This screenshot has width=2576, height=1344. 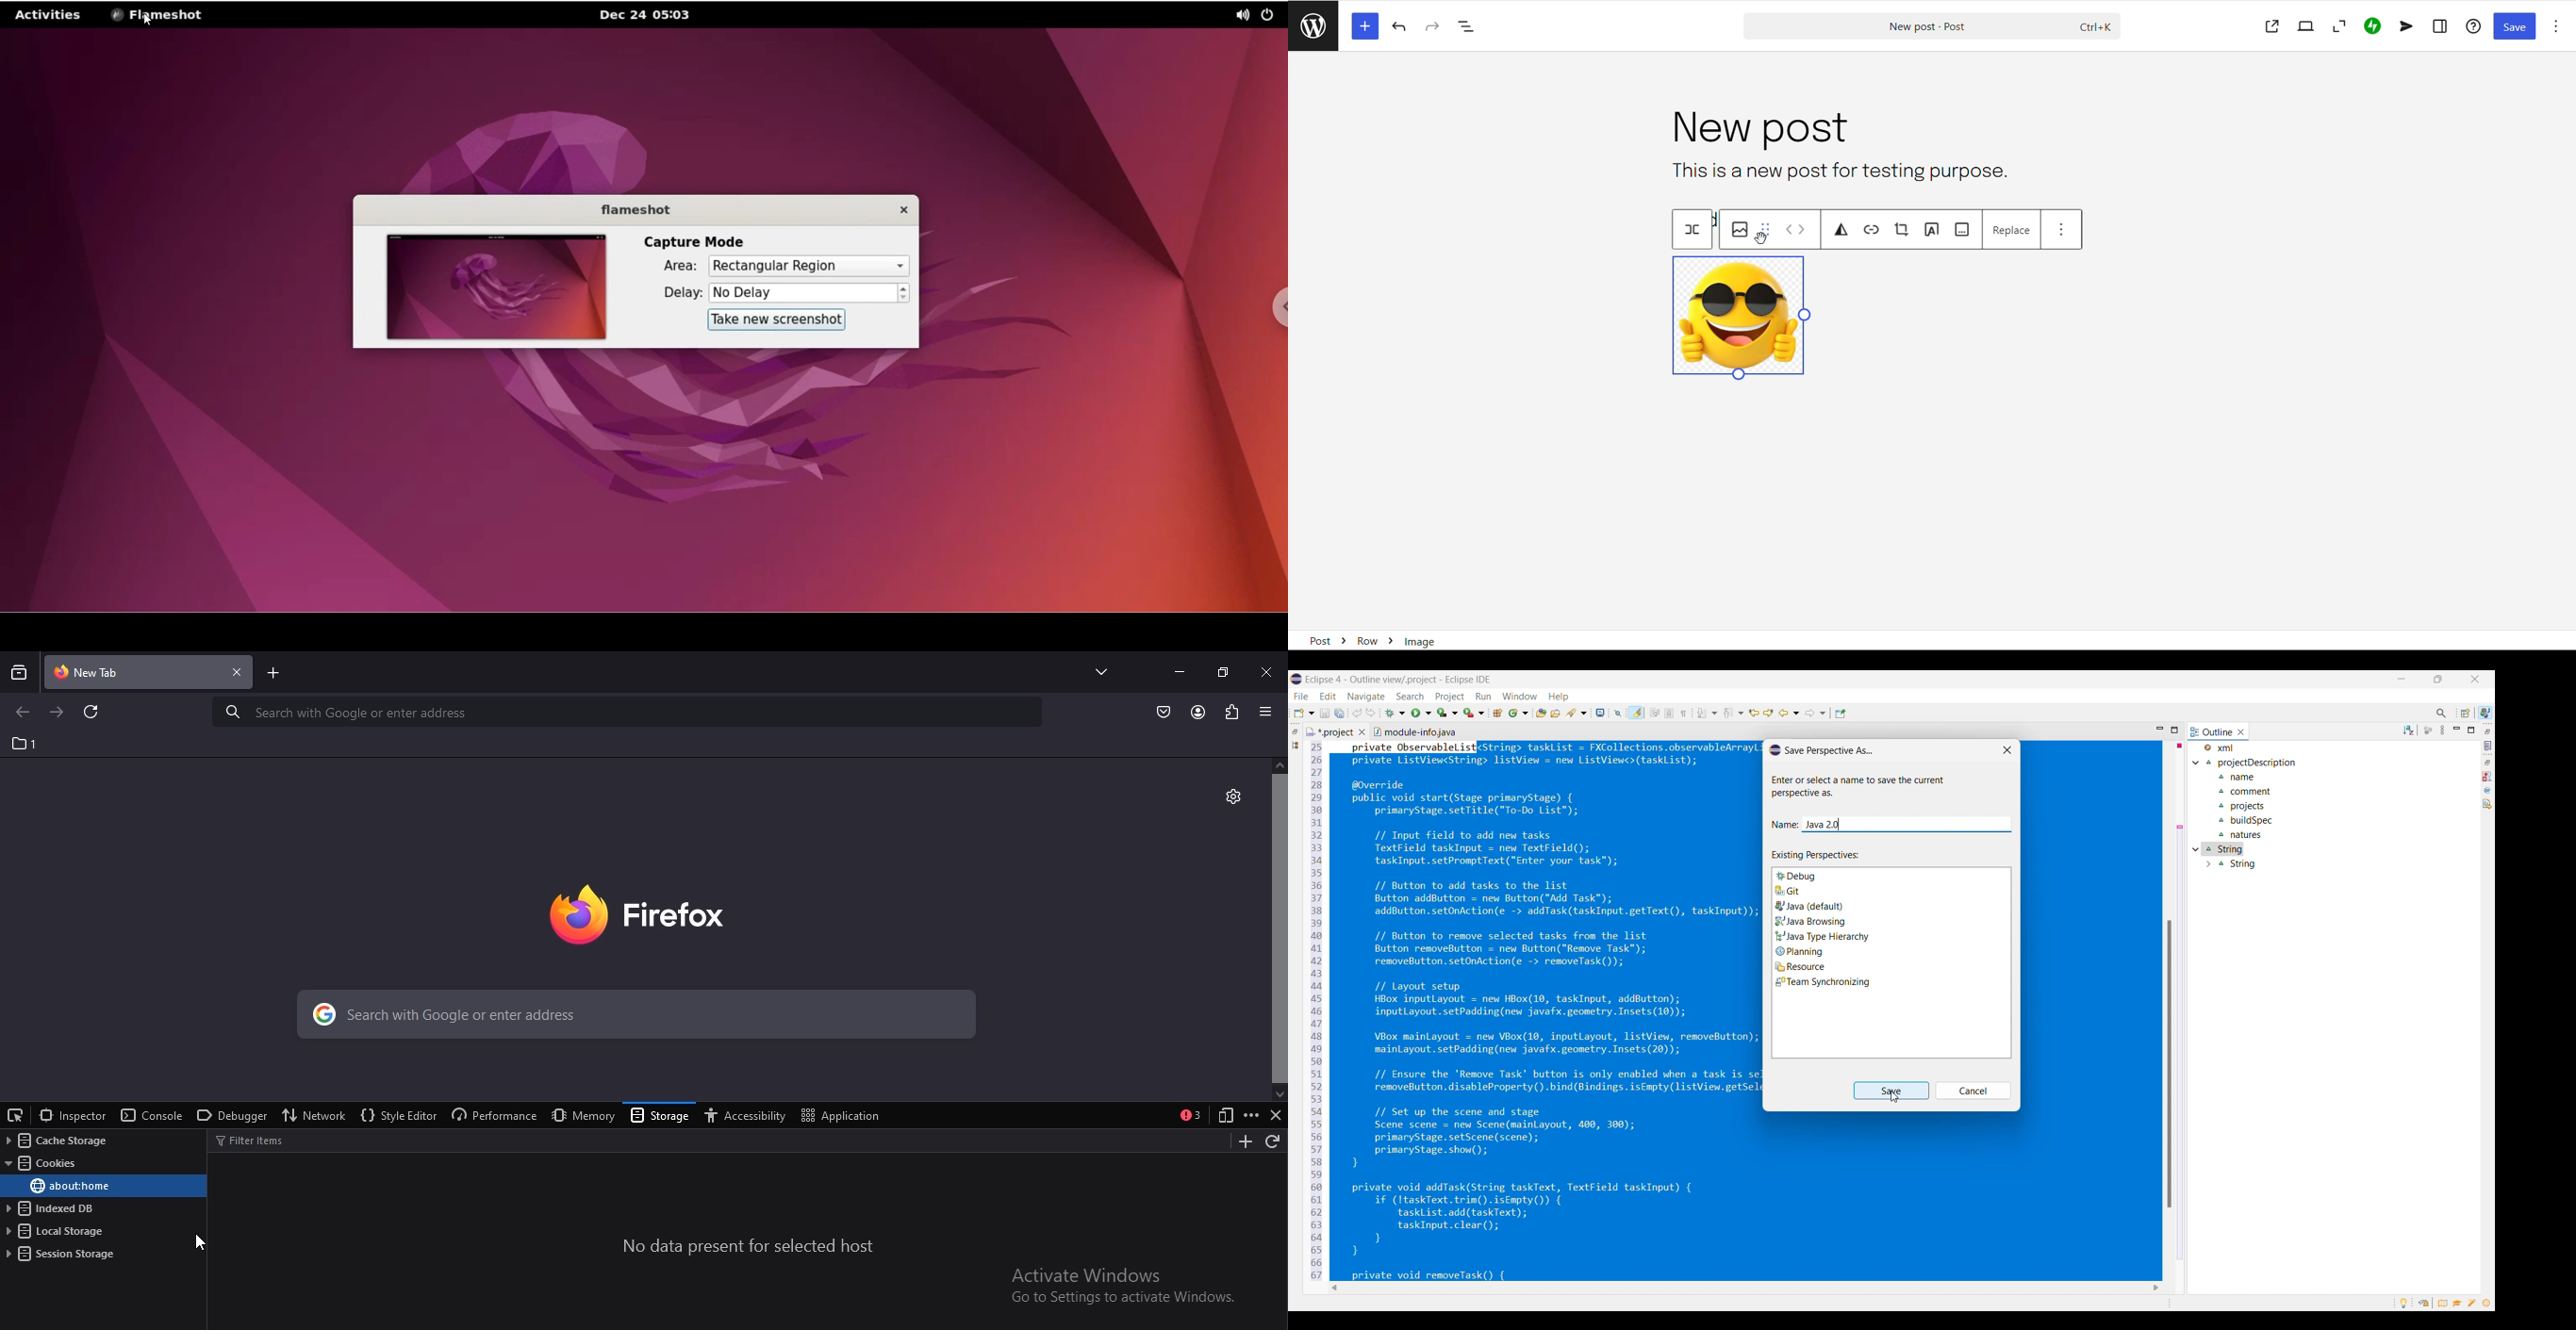 What do you see at coordinates (2372, 27) in the screenshot?
I see `jetpack` at bounding box center [2372, 27].